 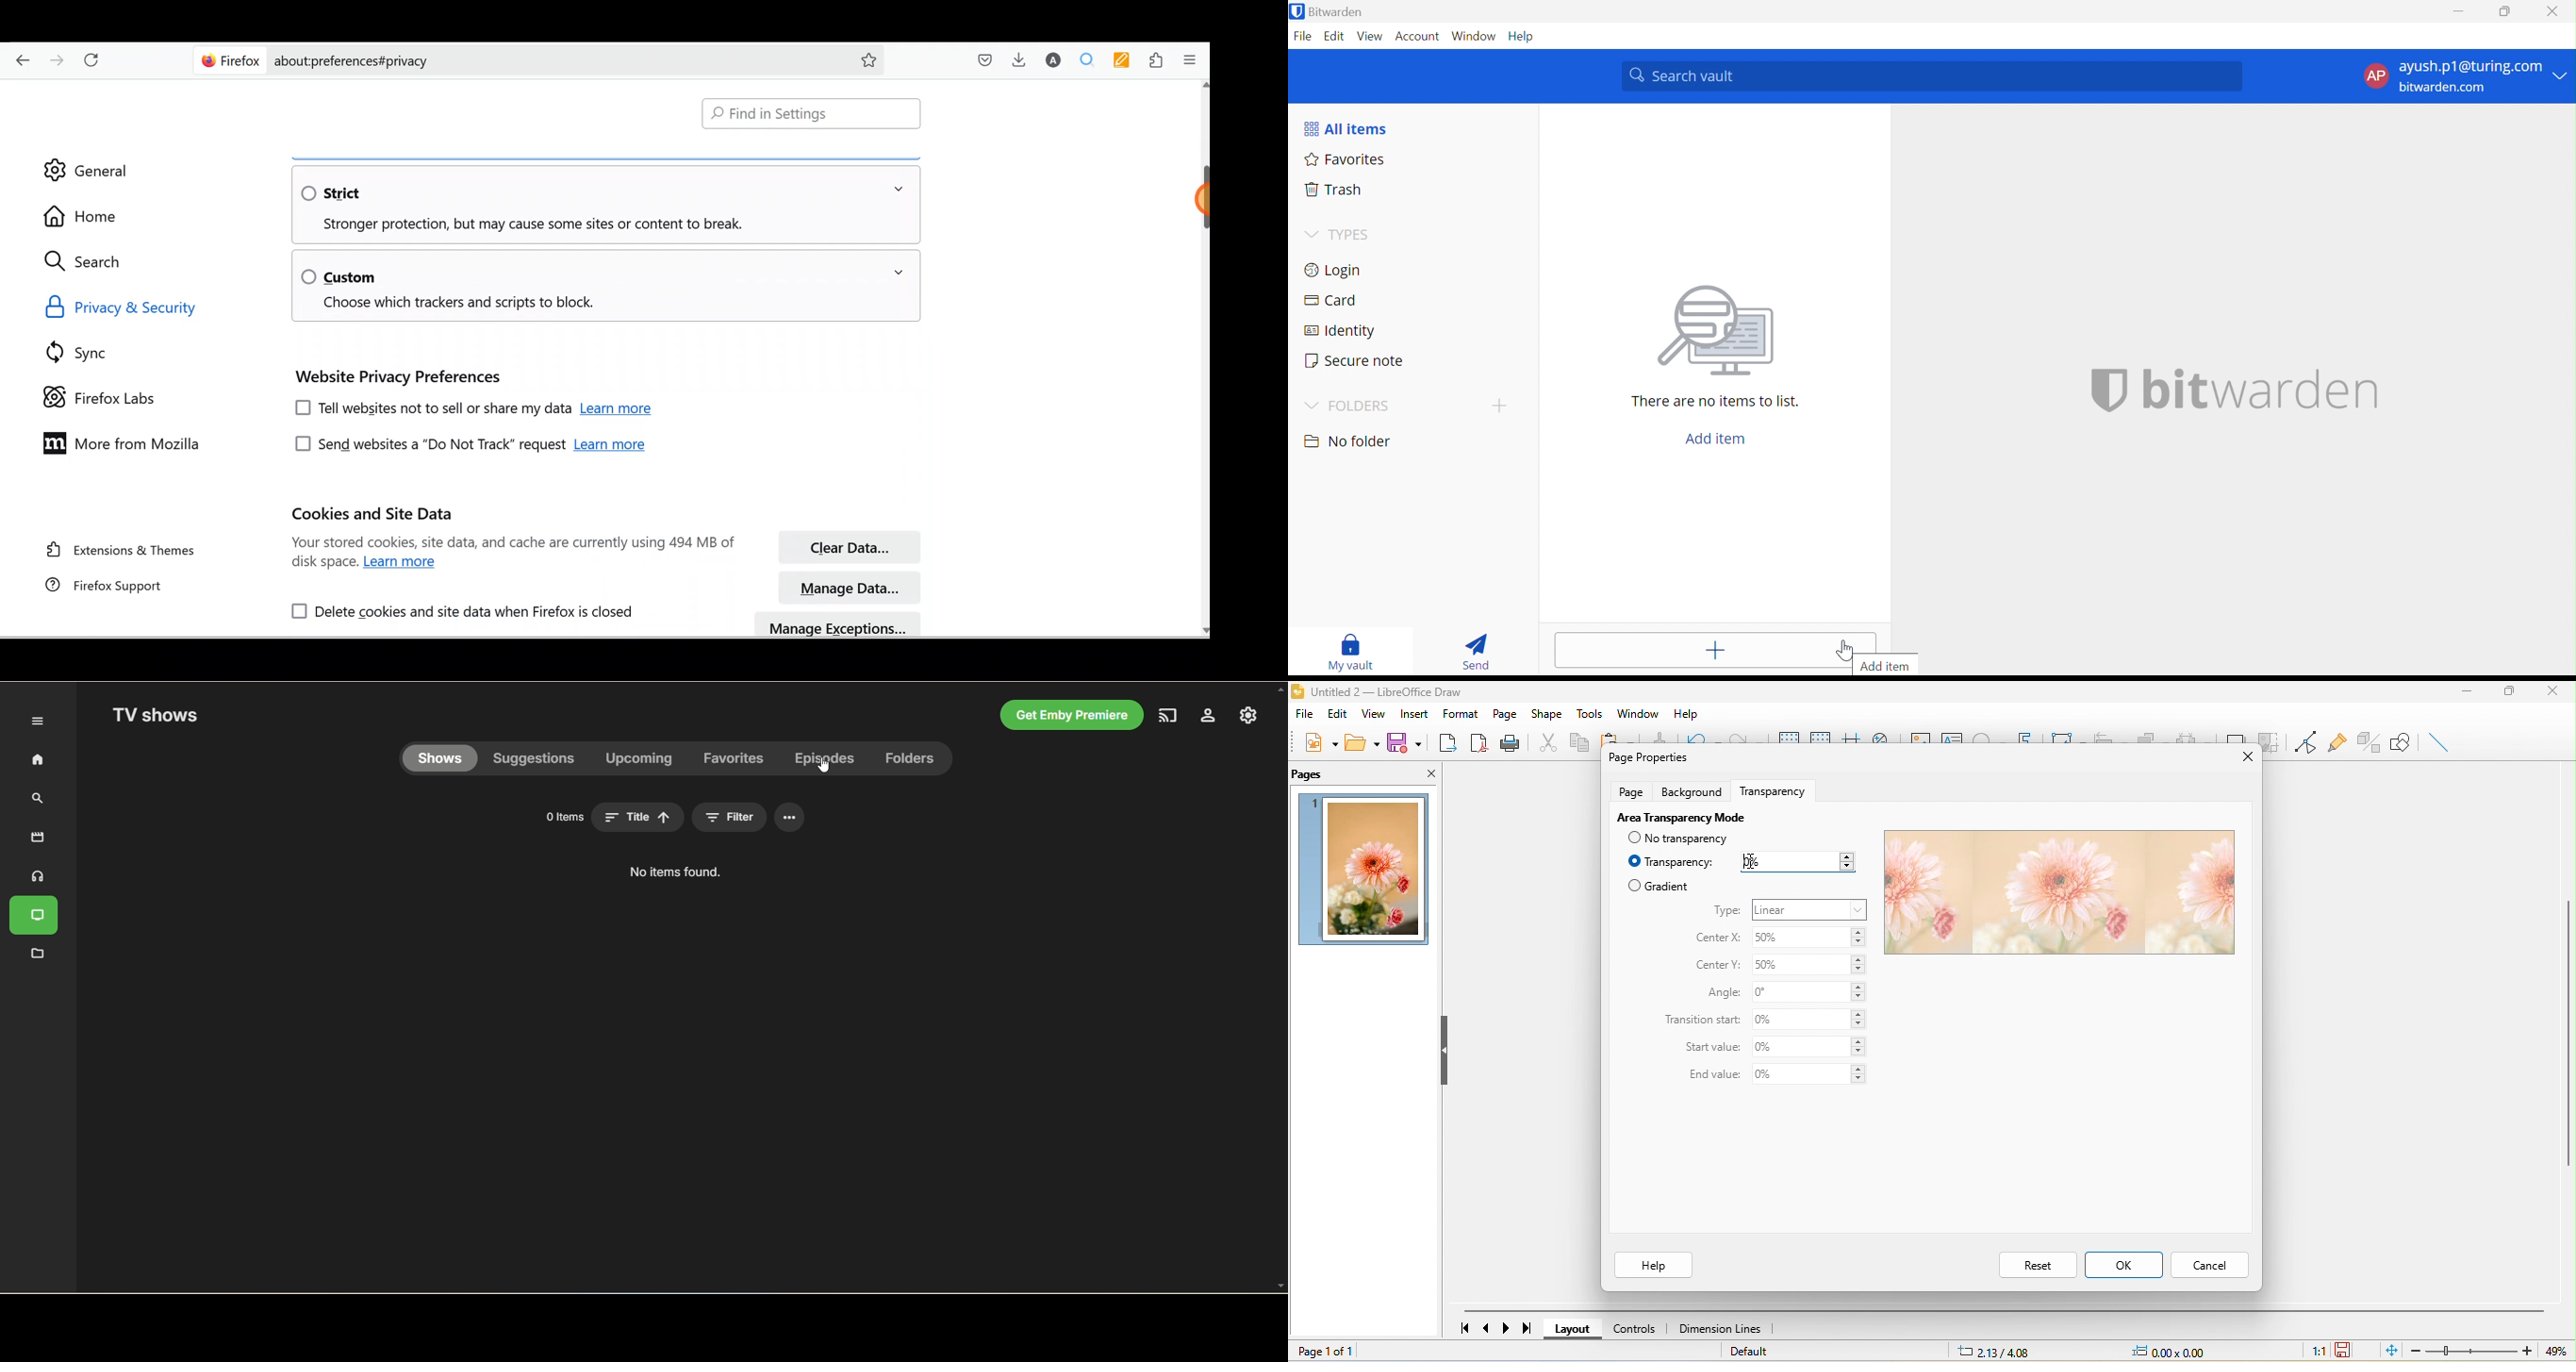 I want to click on Cookies and site data, so click(x=376, y=514).